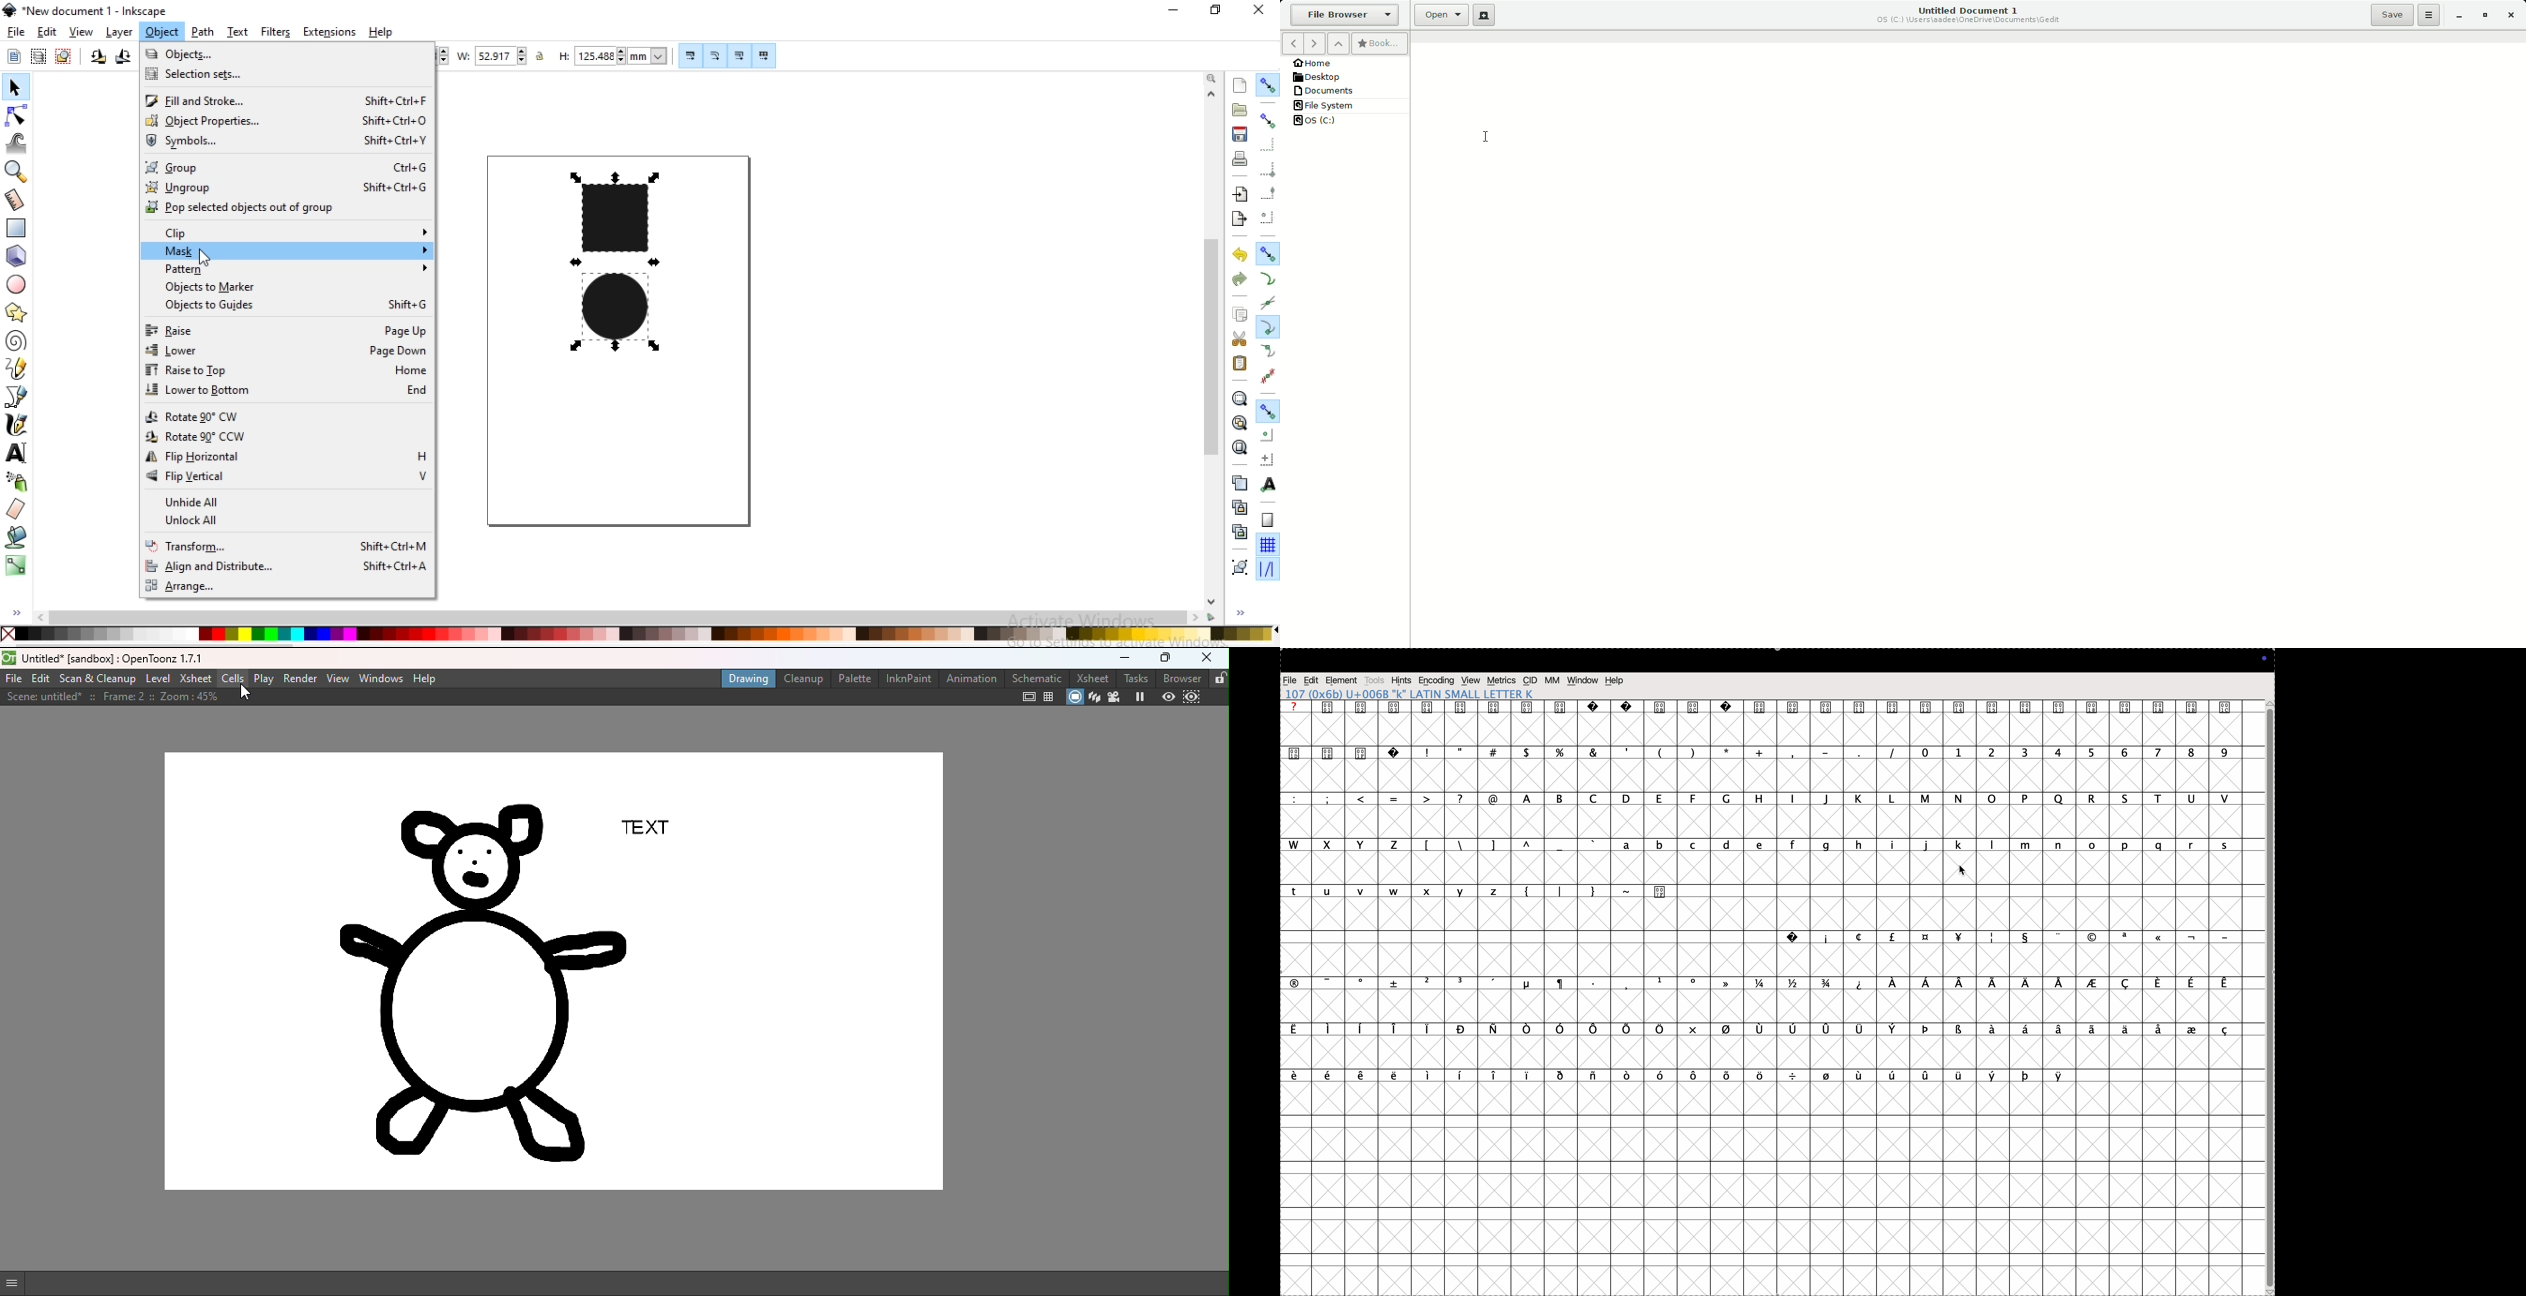 This screenshot has width=2548, height=1316. I want to click on zoom in or out, so click(14, 174).